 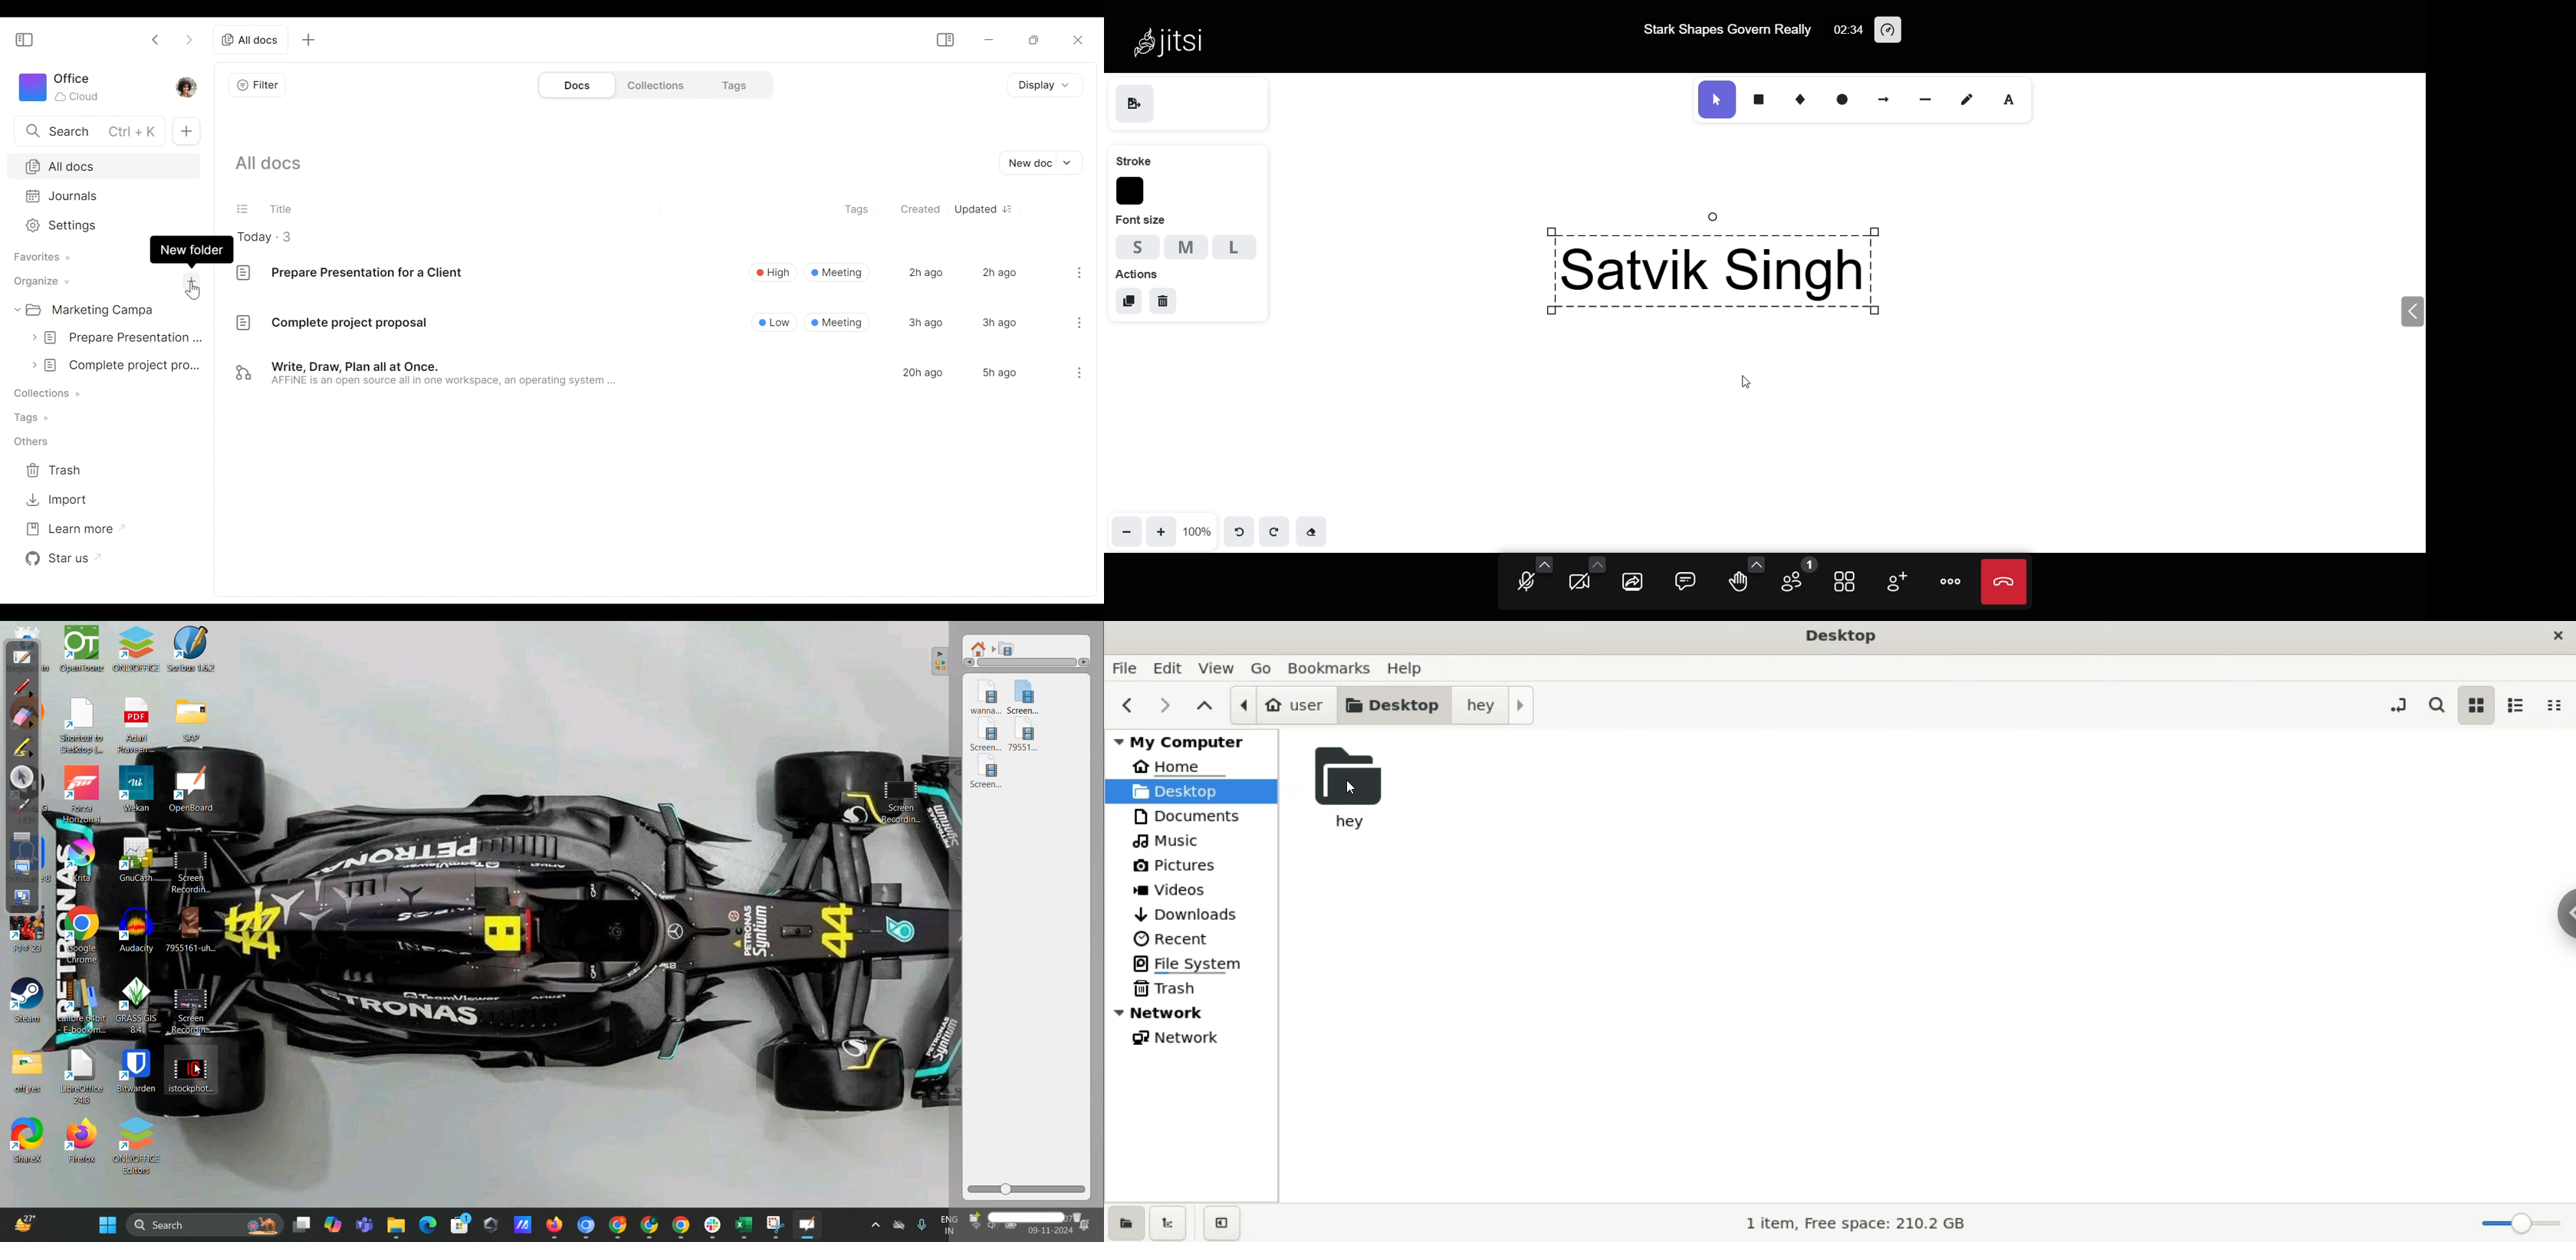 I want to click on Show/Hide, so click(x=945, y=41).